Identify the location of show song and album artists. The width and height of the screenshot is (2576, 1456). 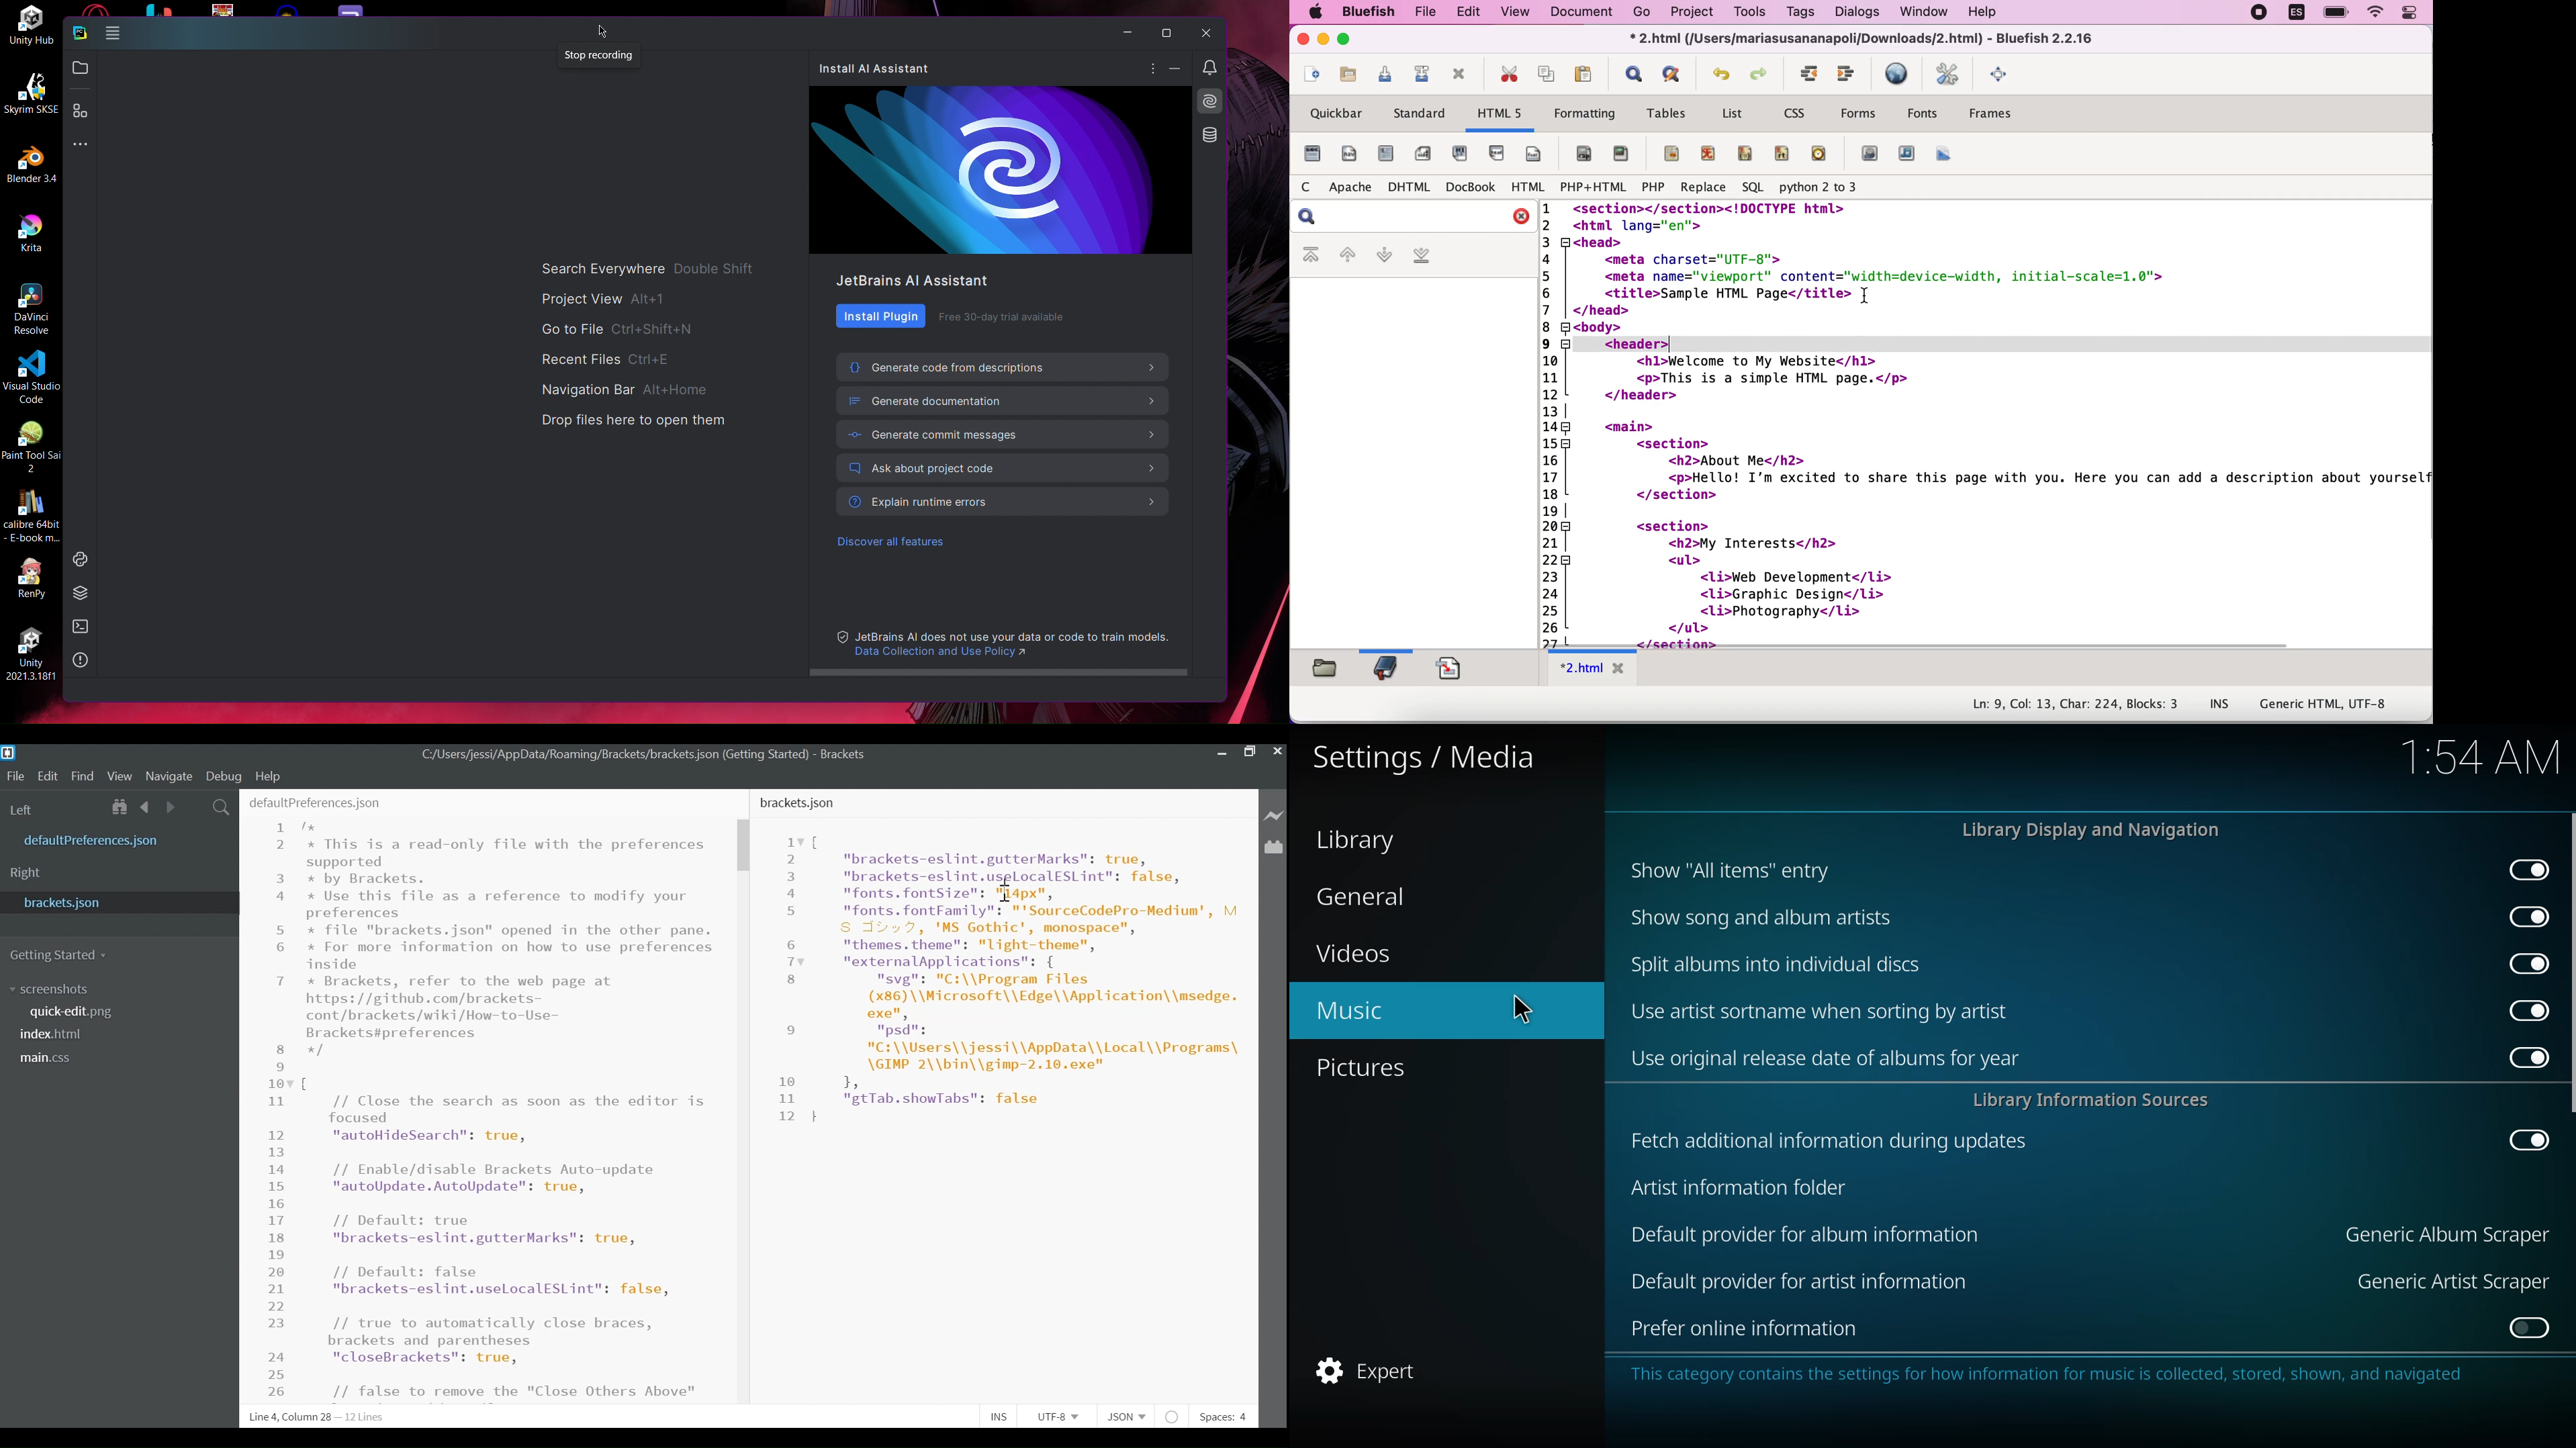
(1769, 918).